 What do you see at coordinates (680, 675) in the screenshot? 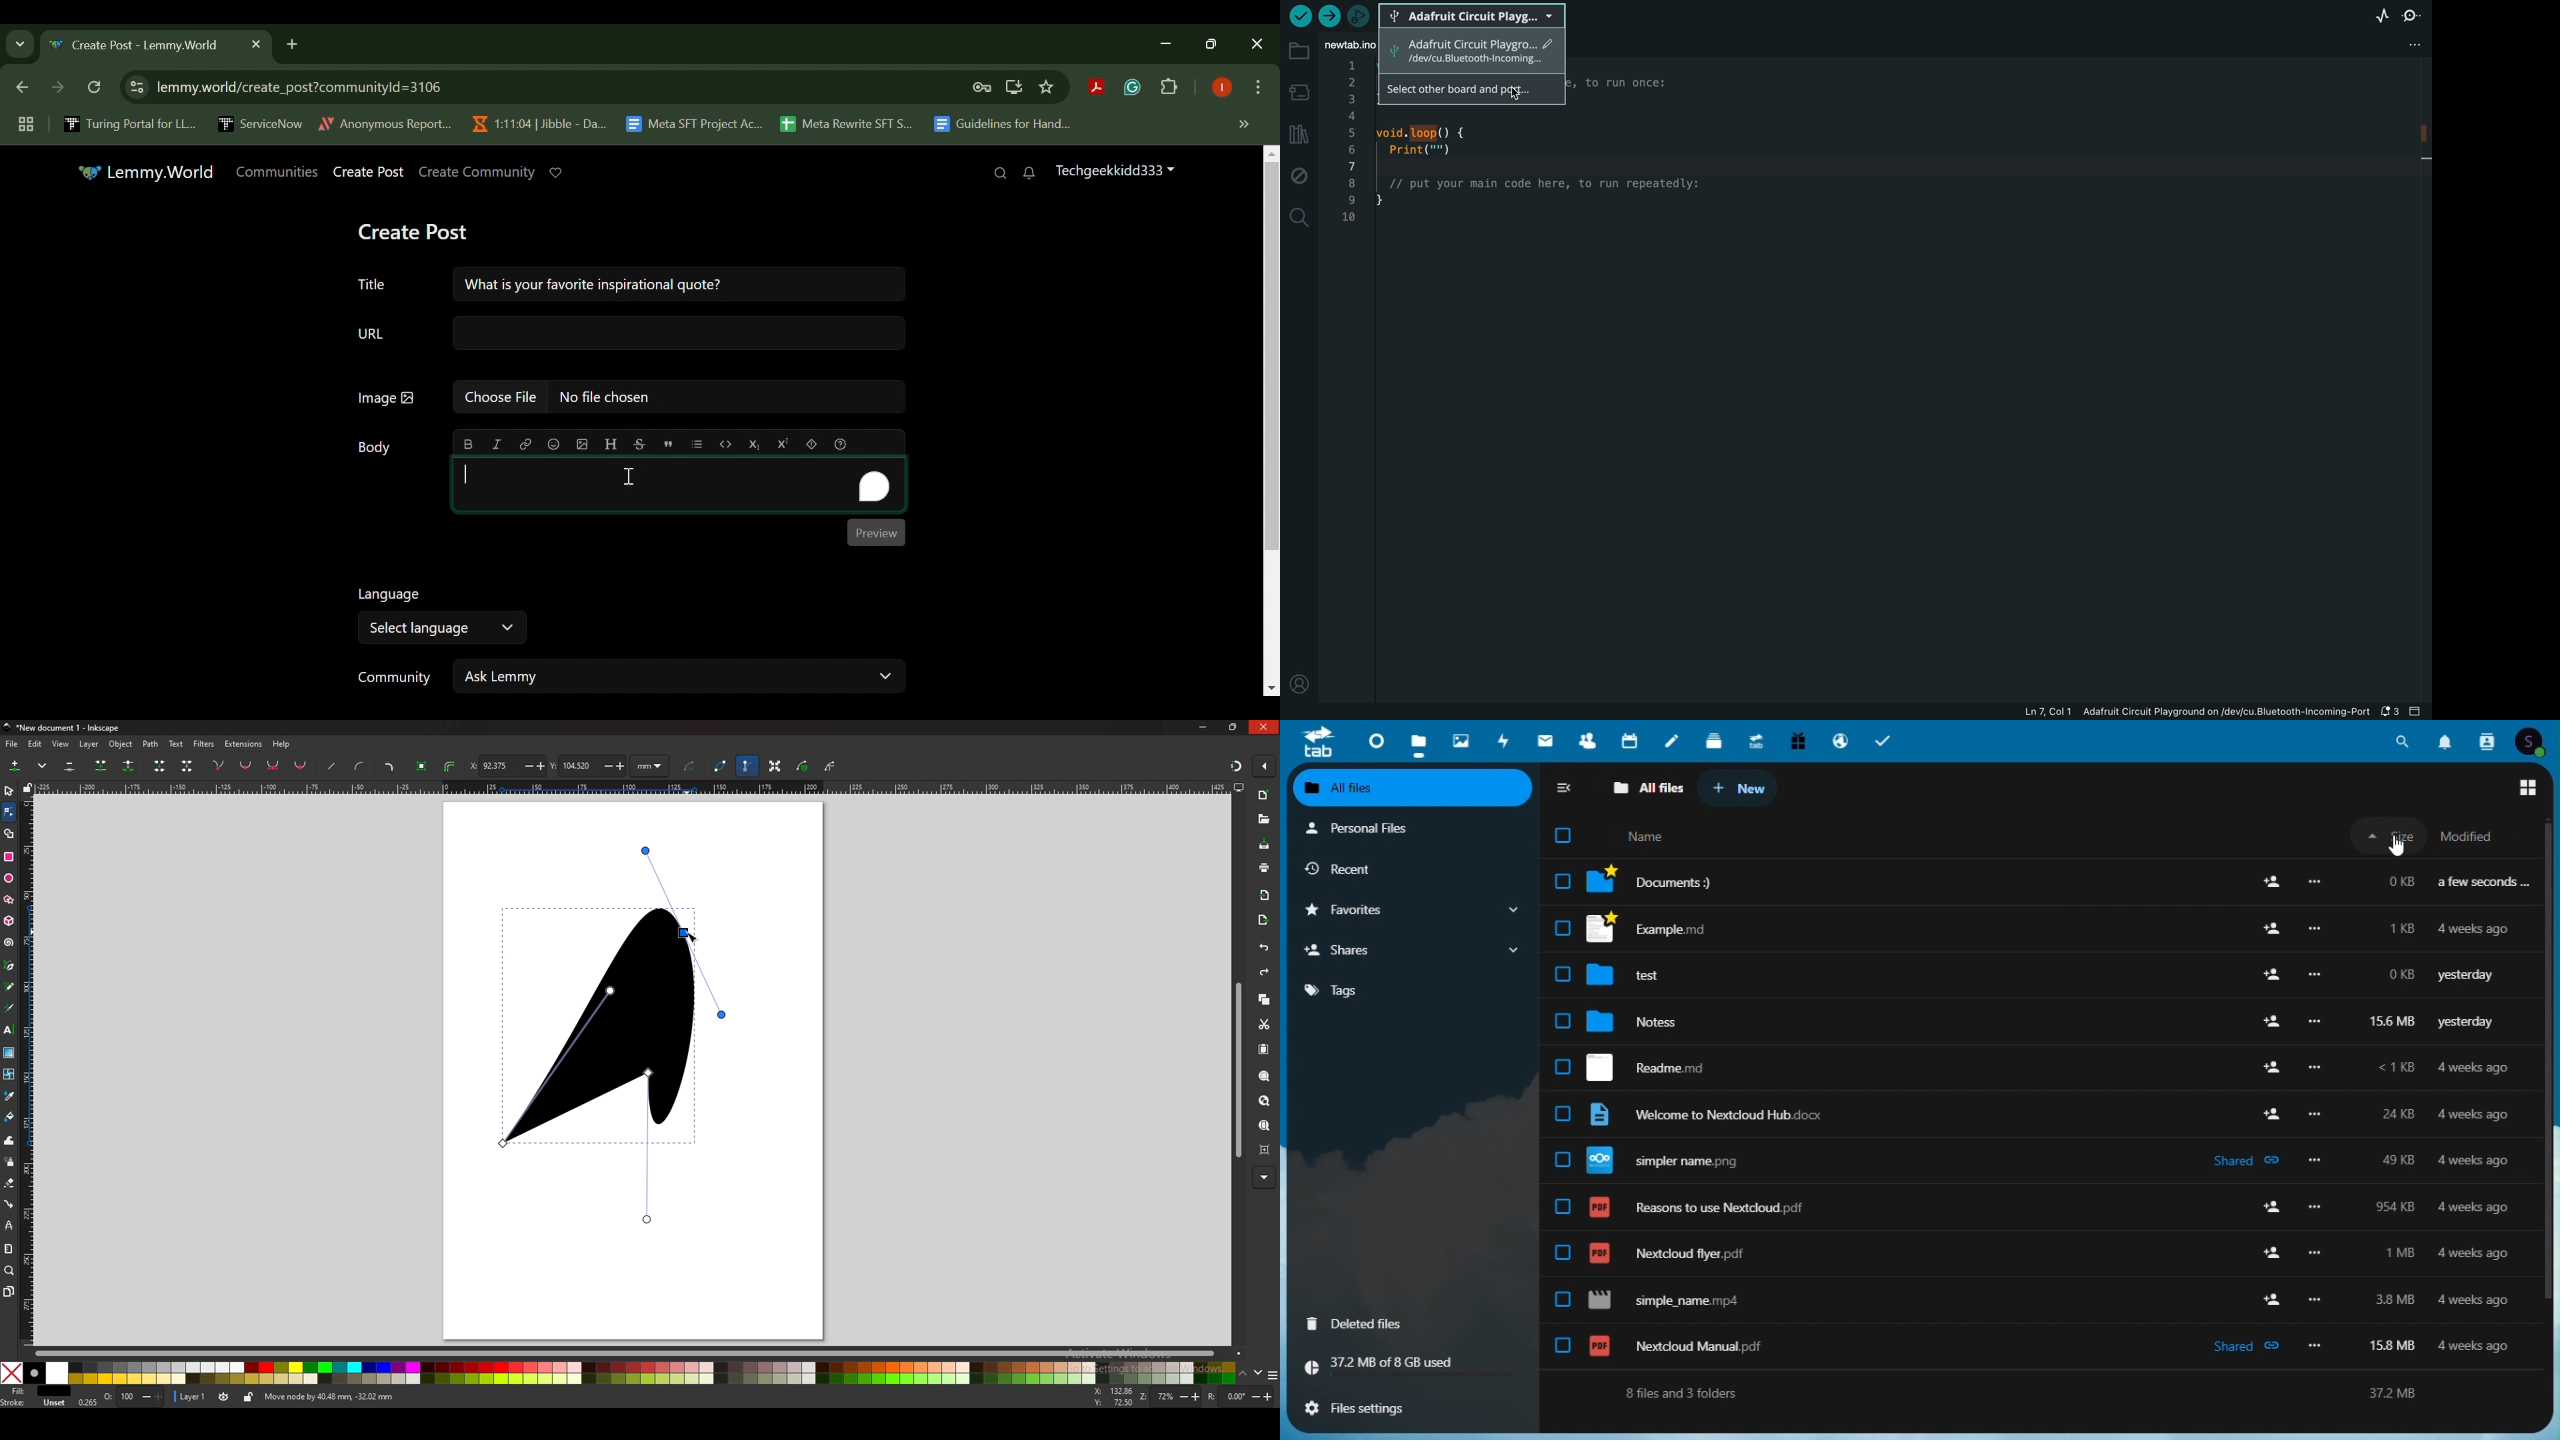
I see `Ask Lemmy` at bounding box center [680, 675].